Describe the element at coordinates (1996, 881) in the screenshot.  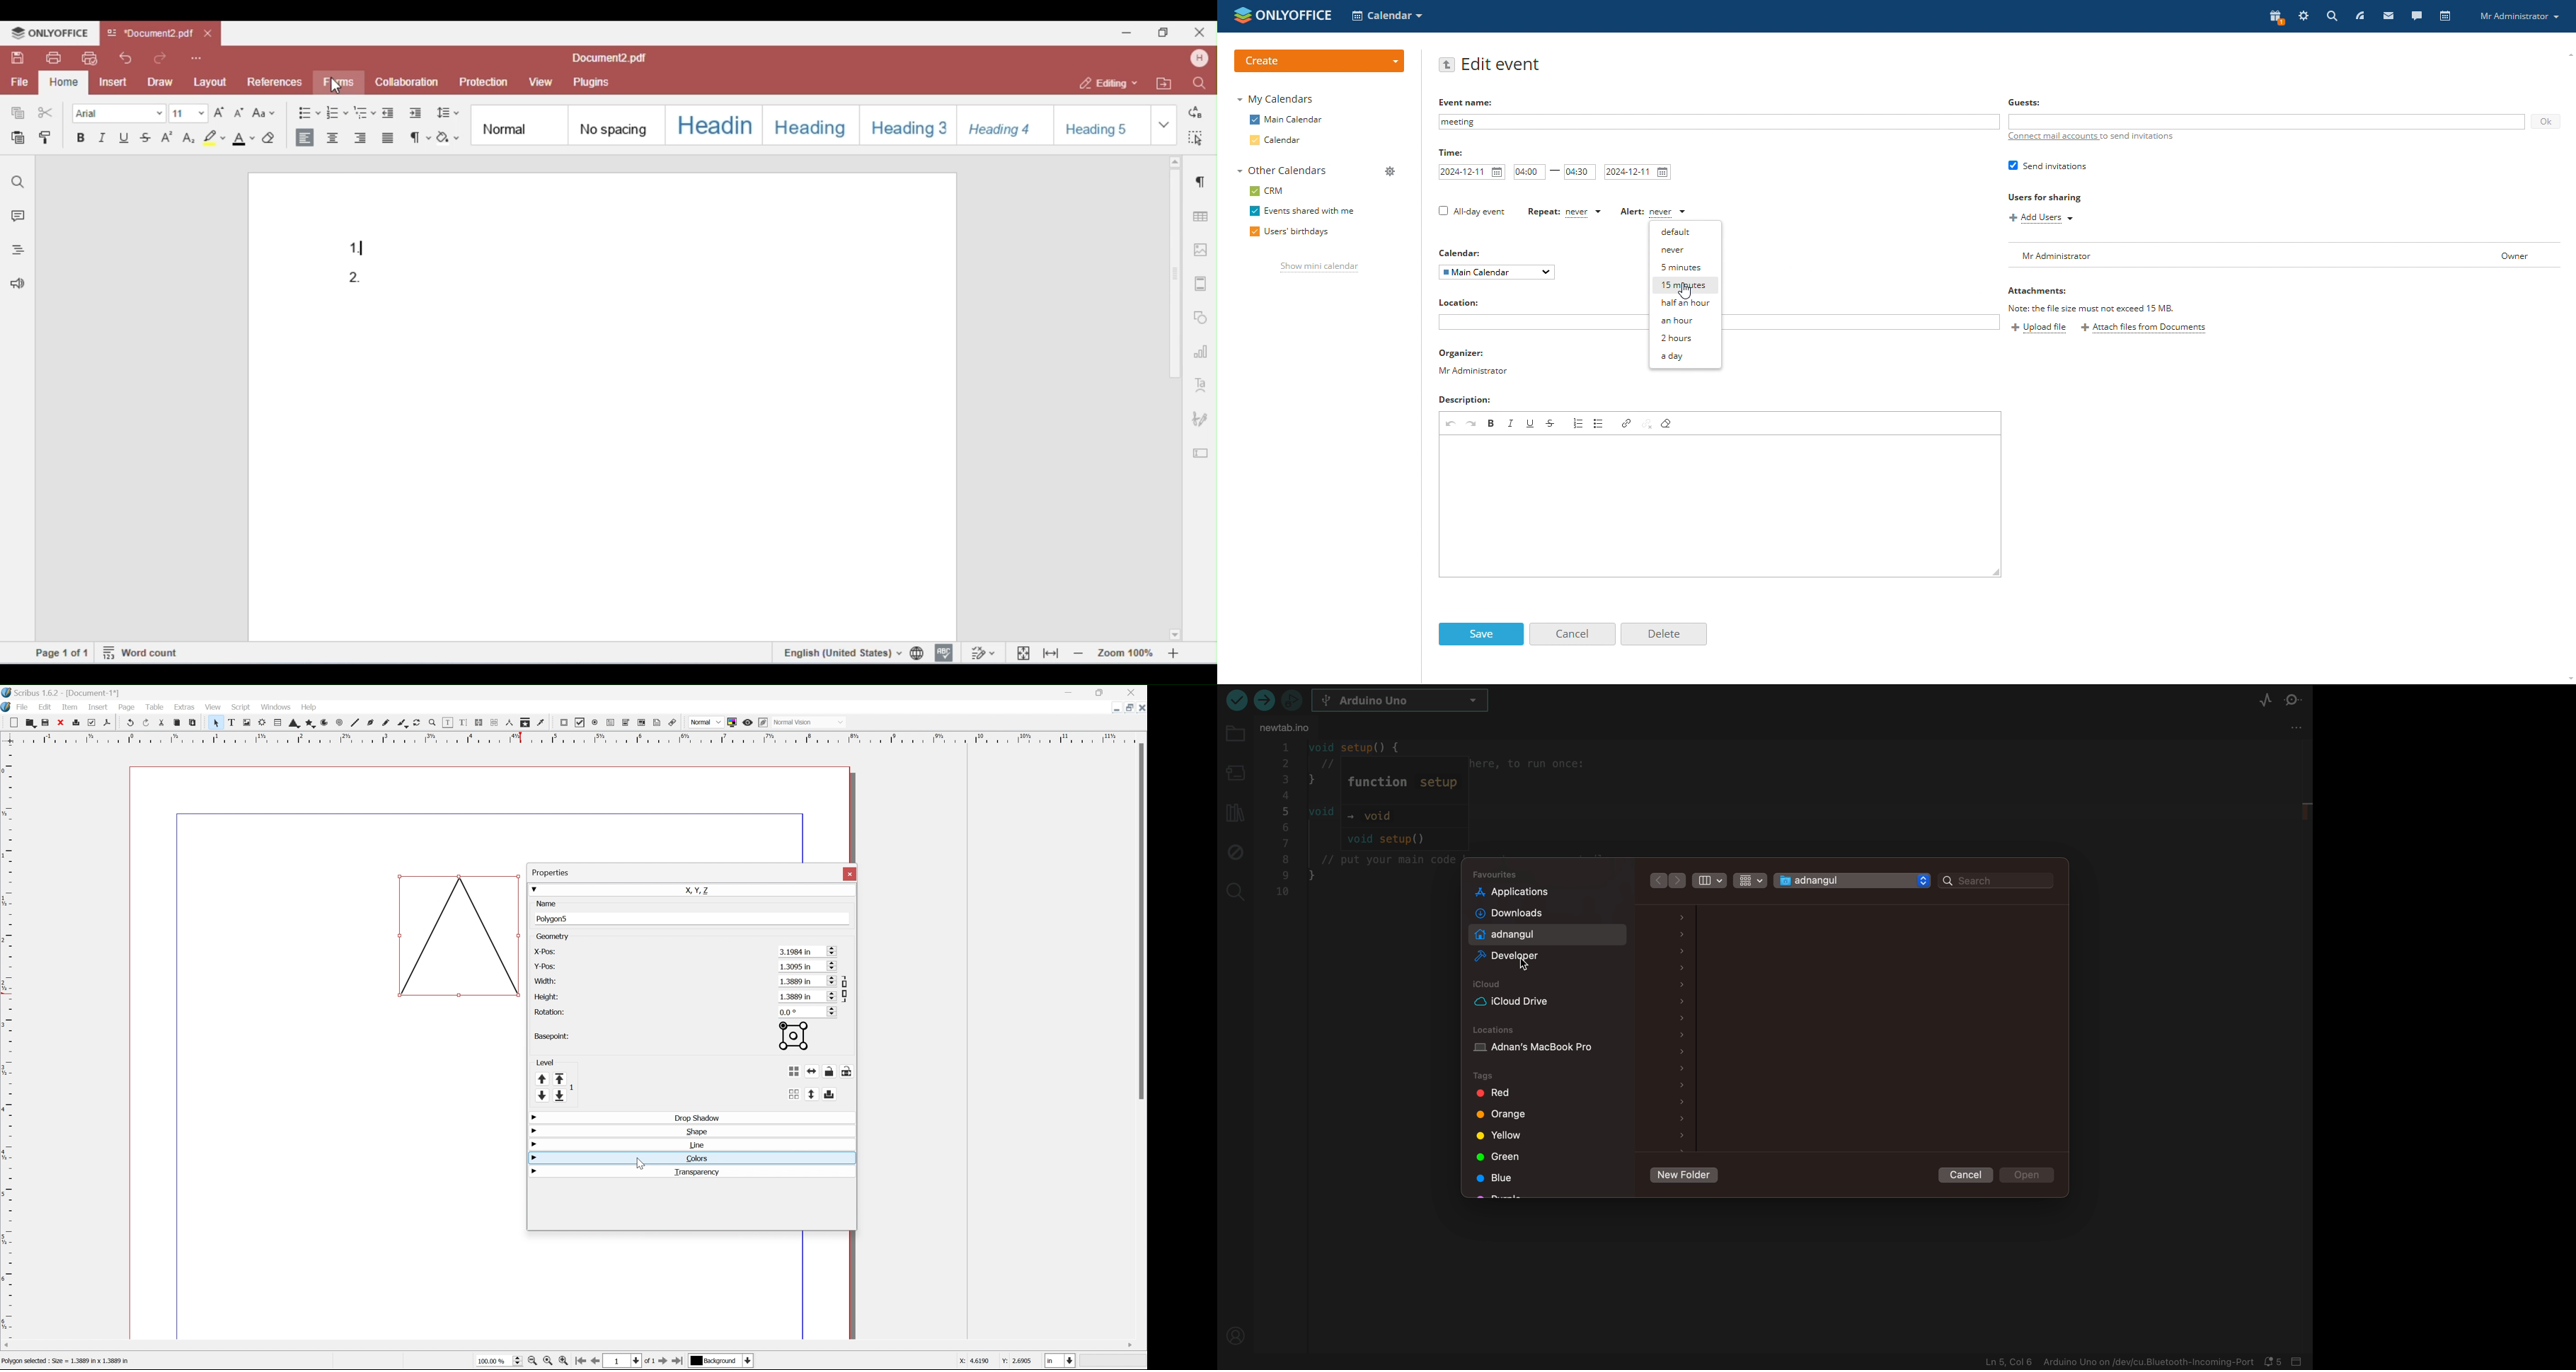
I see `search bar` at that location.